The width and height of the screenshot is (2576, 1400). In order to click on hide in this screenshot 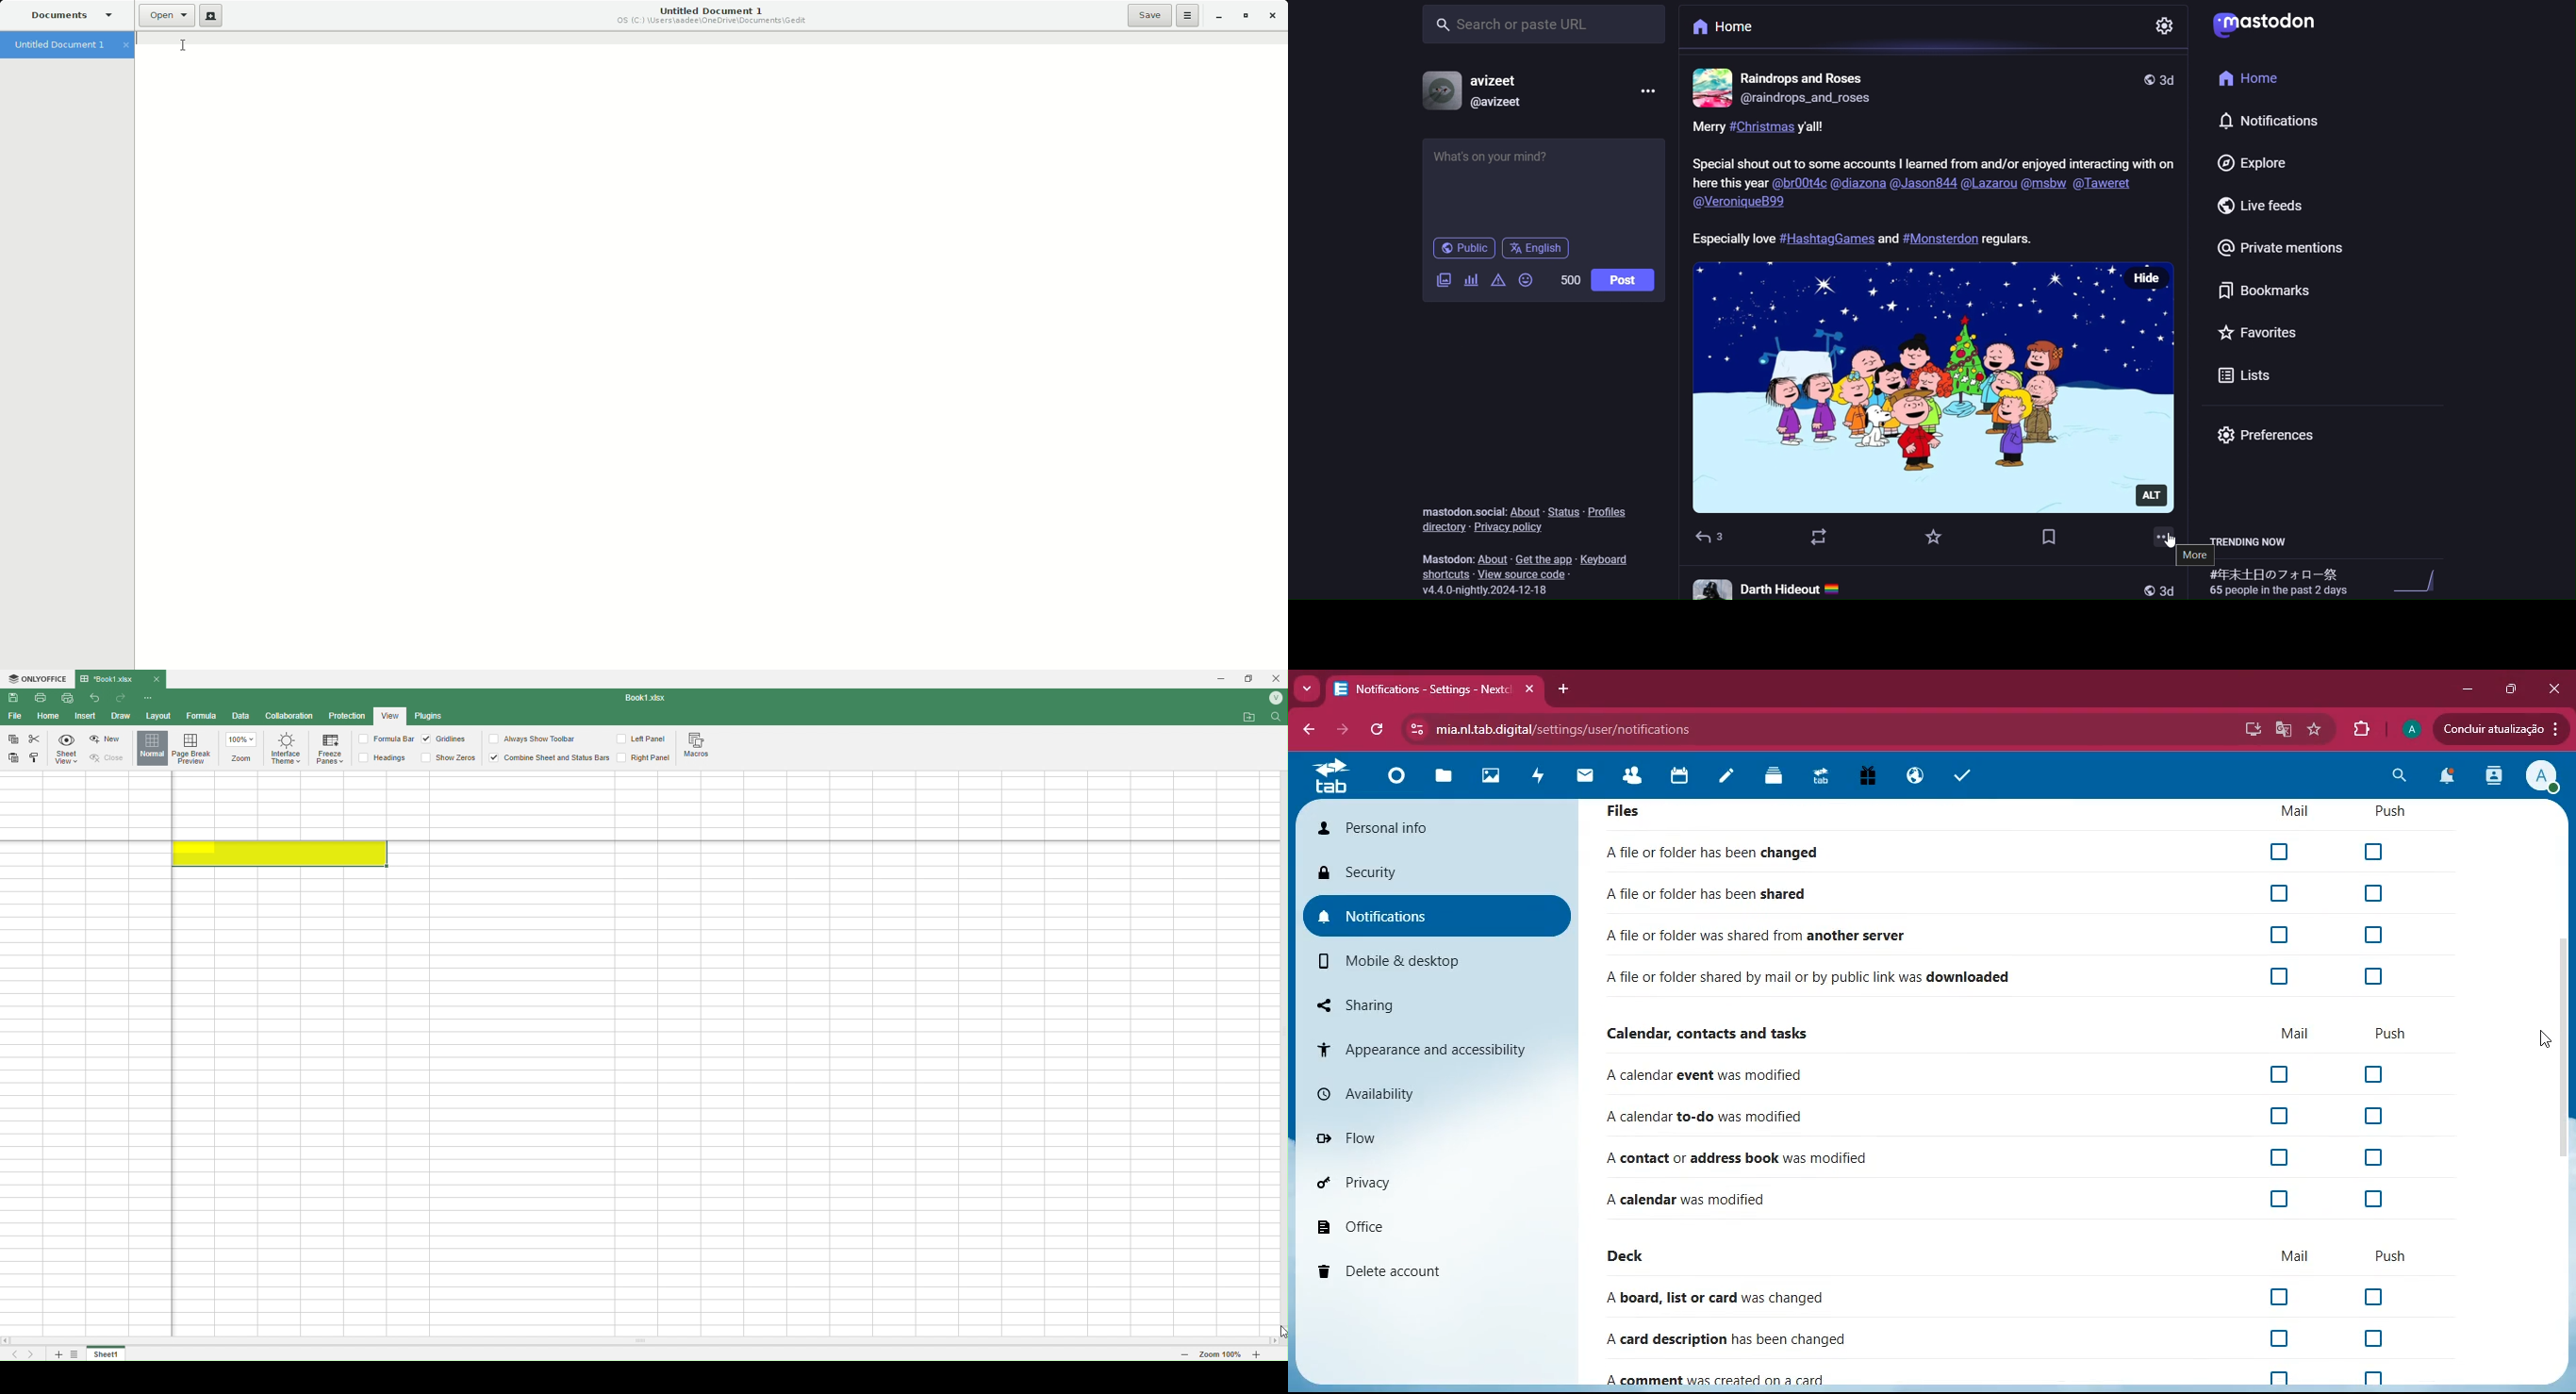, I will do `click(2147, 282)`.